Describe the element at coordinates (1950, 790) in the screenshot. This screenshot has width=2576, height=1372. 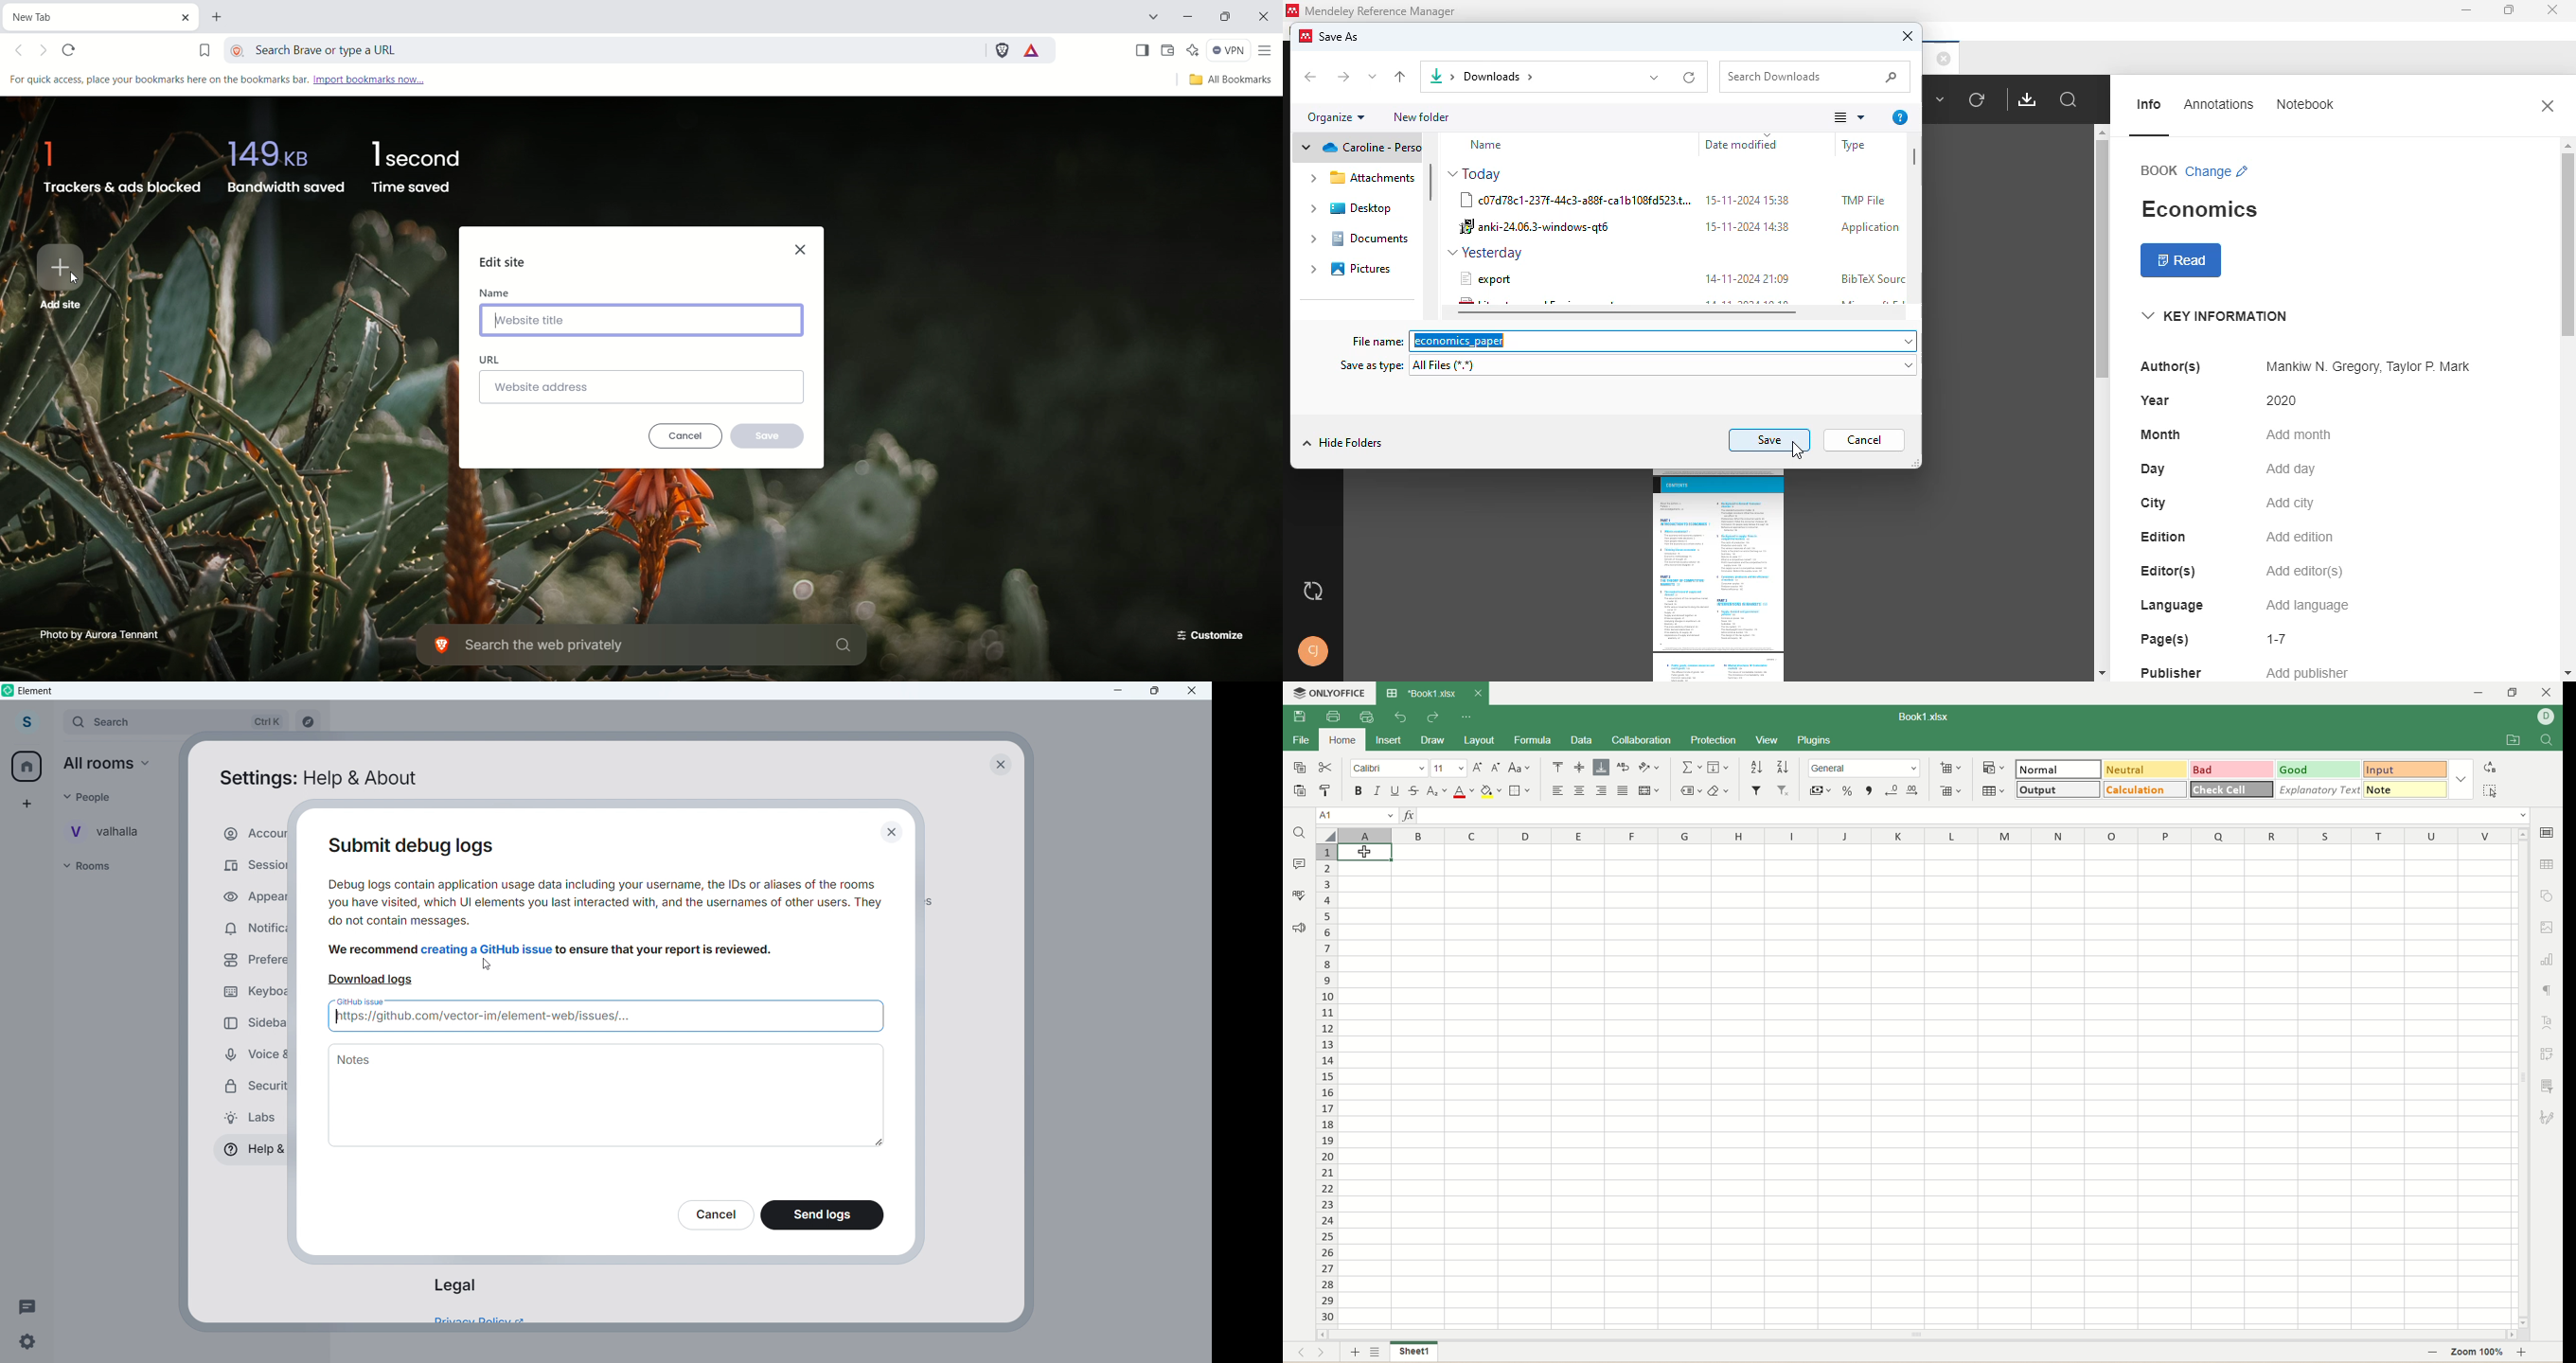
I see `remove cell` at that location.